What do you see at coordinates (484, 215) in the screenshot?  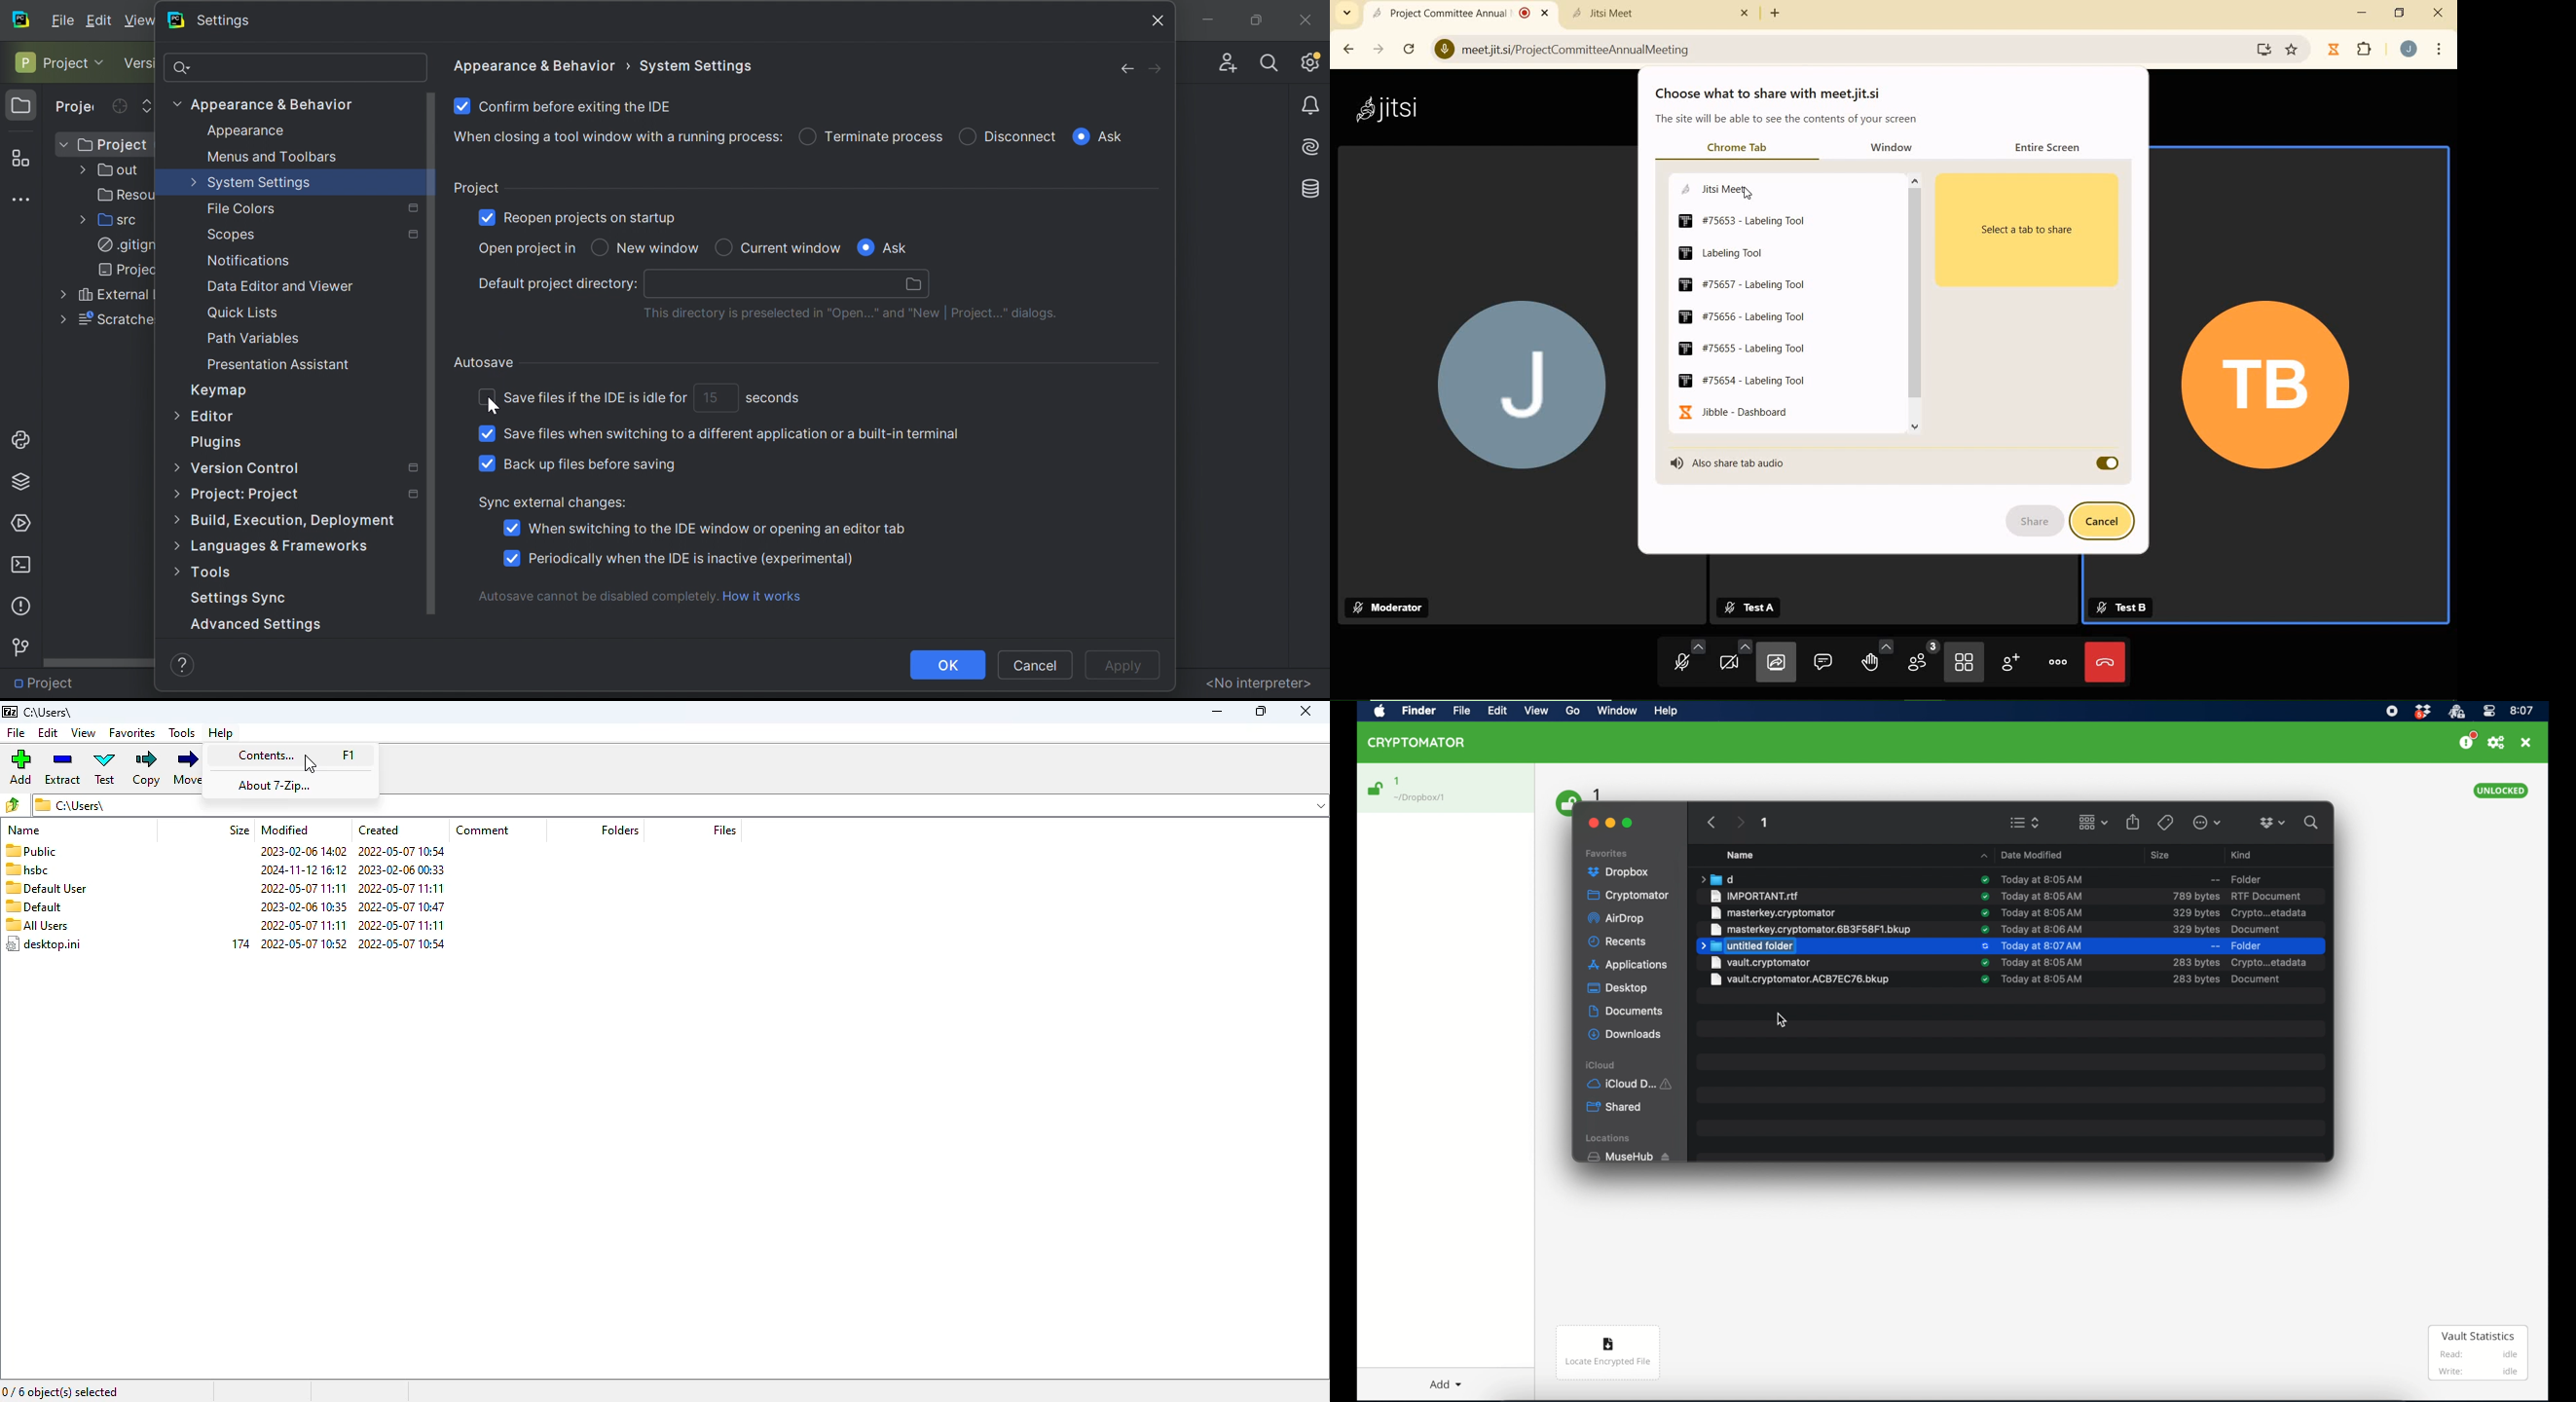 I see `Checkbox` at bounding box center [484, 215].